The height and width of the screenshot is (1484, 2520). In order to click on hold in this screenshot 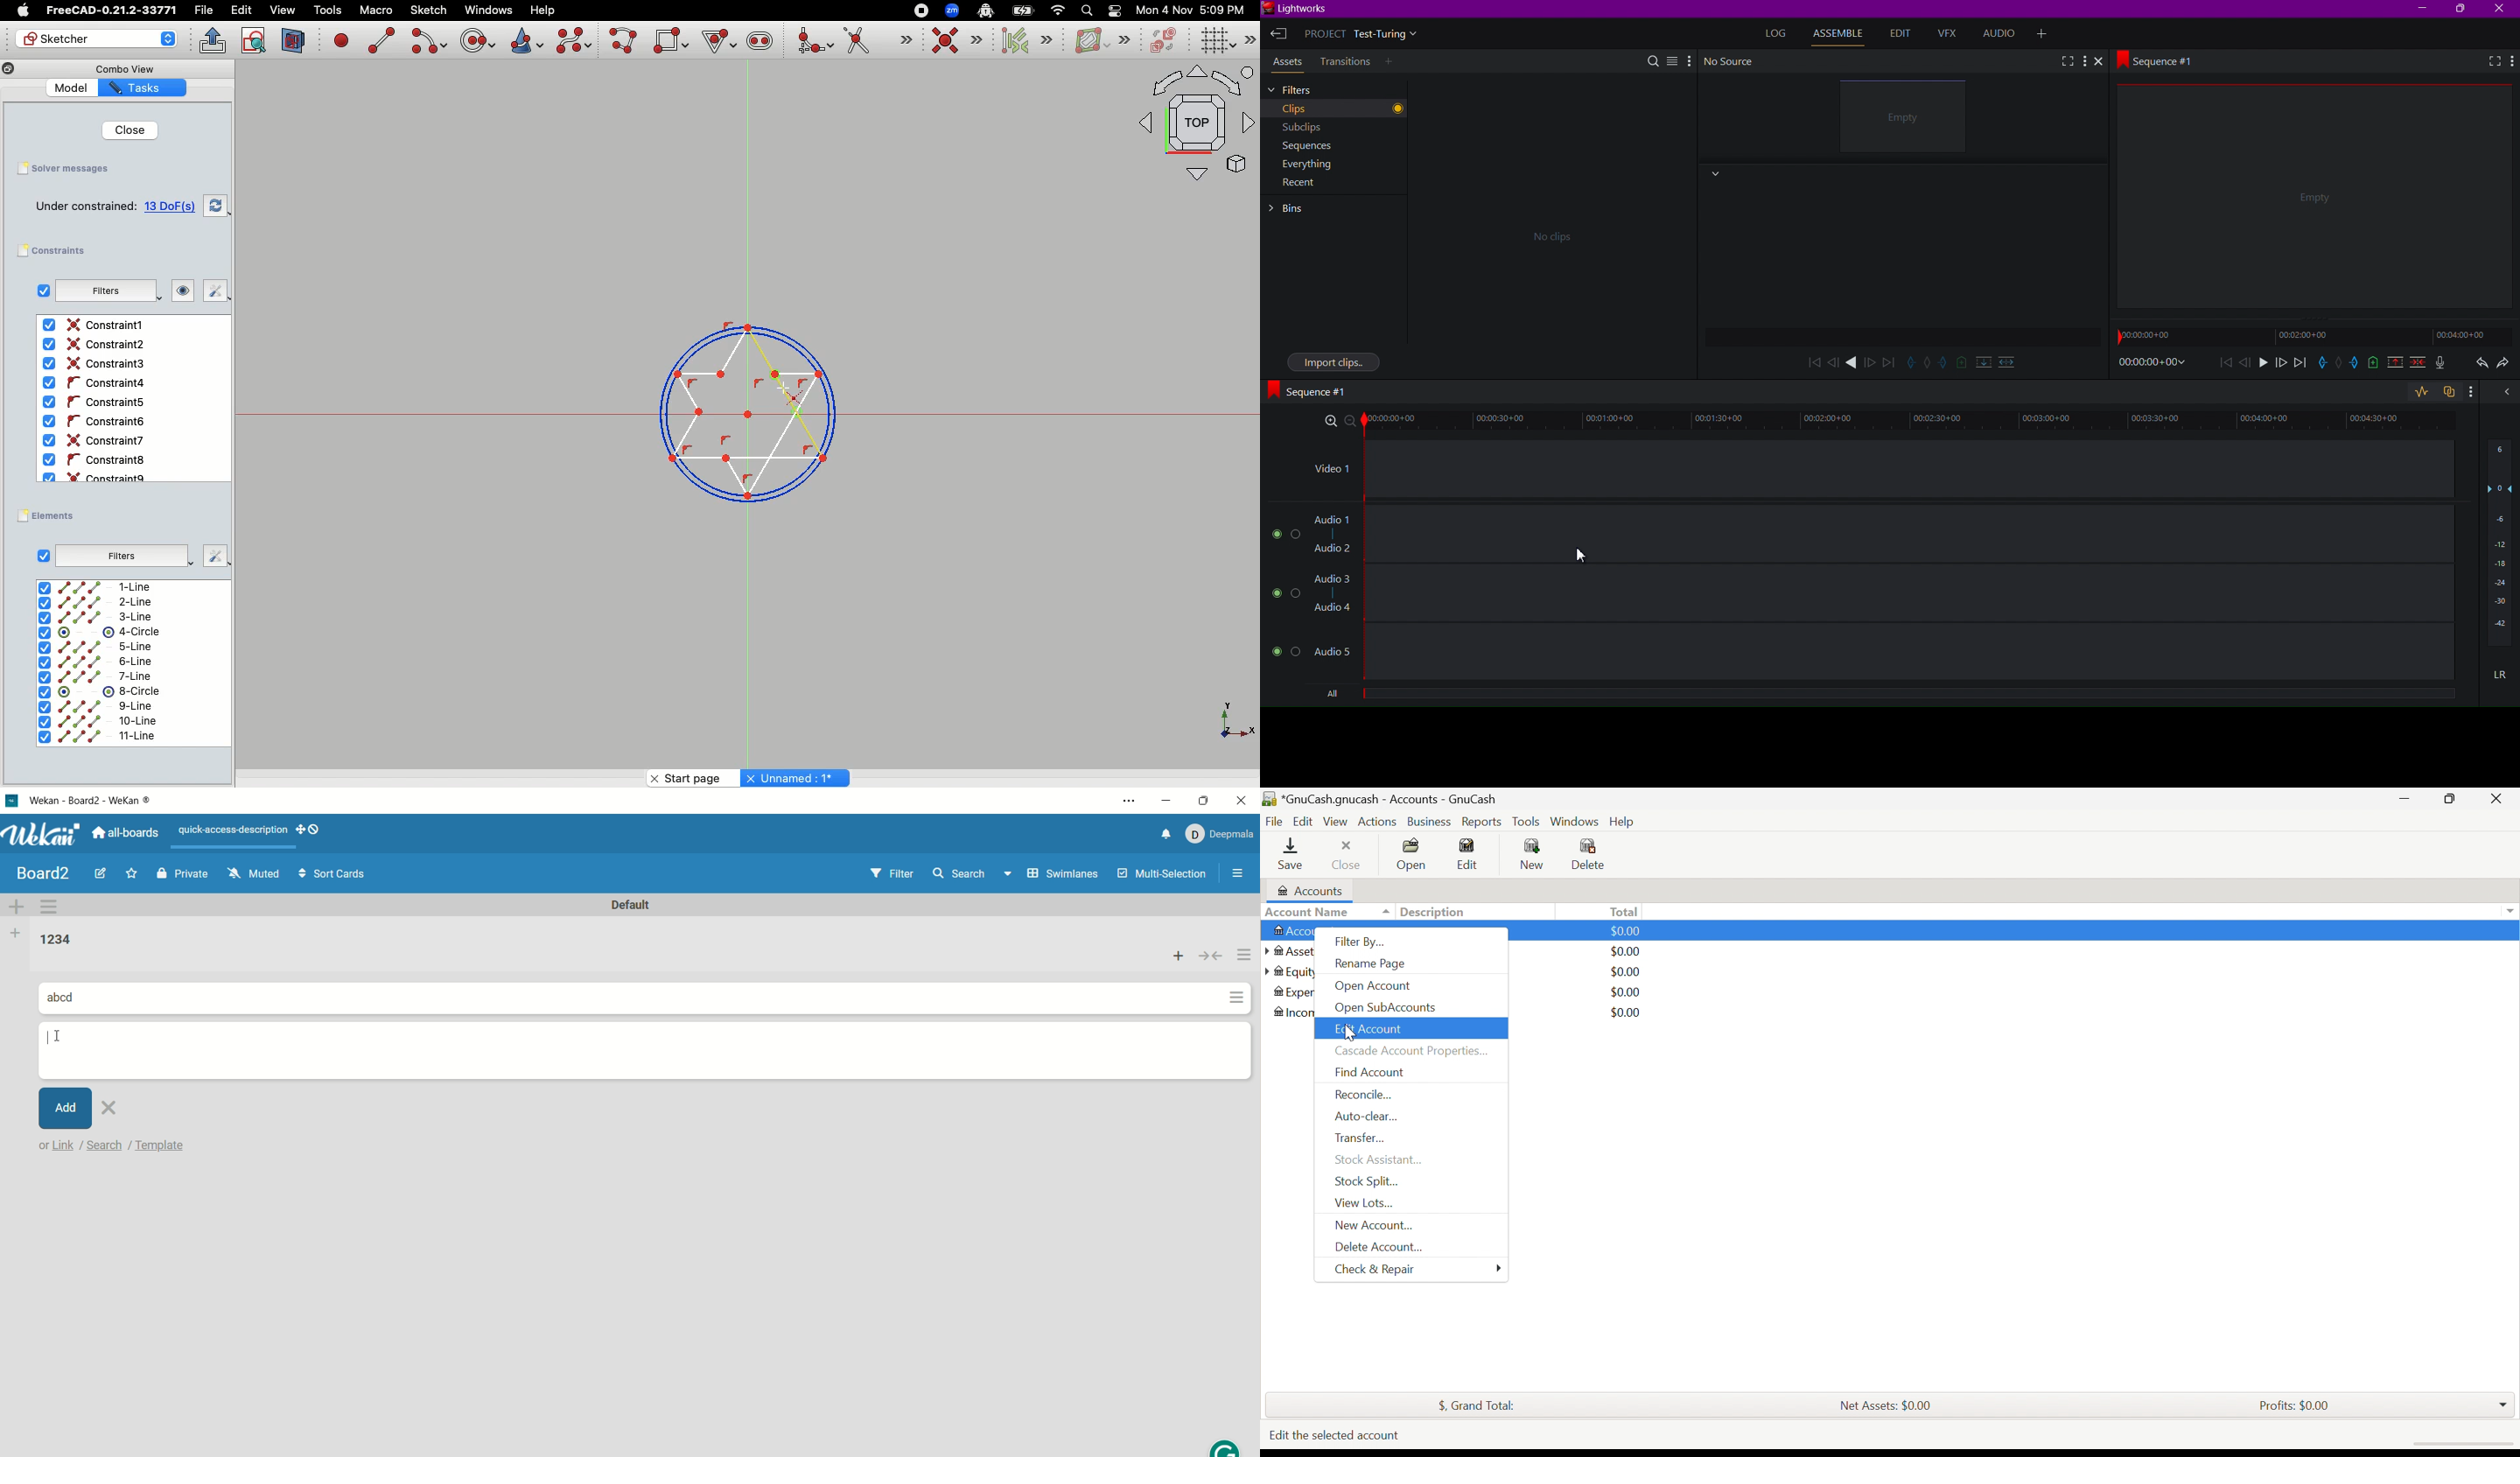, I will do `click(2339, 364)`.